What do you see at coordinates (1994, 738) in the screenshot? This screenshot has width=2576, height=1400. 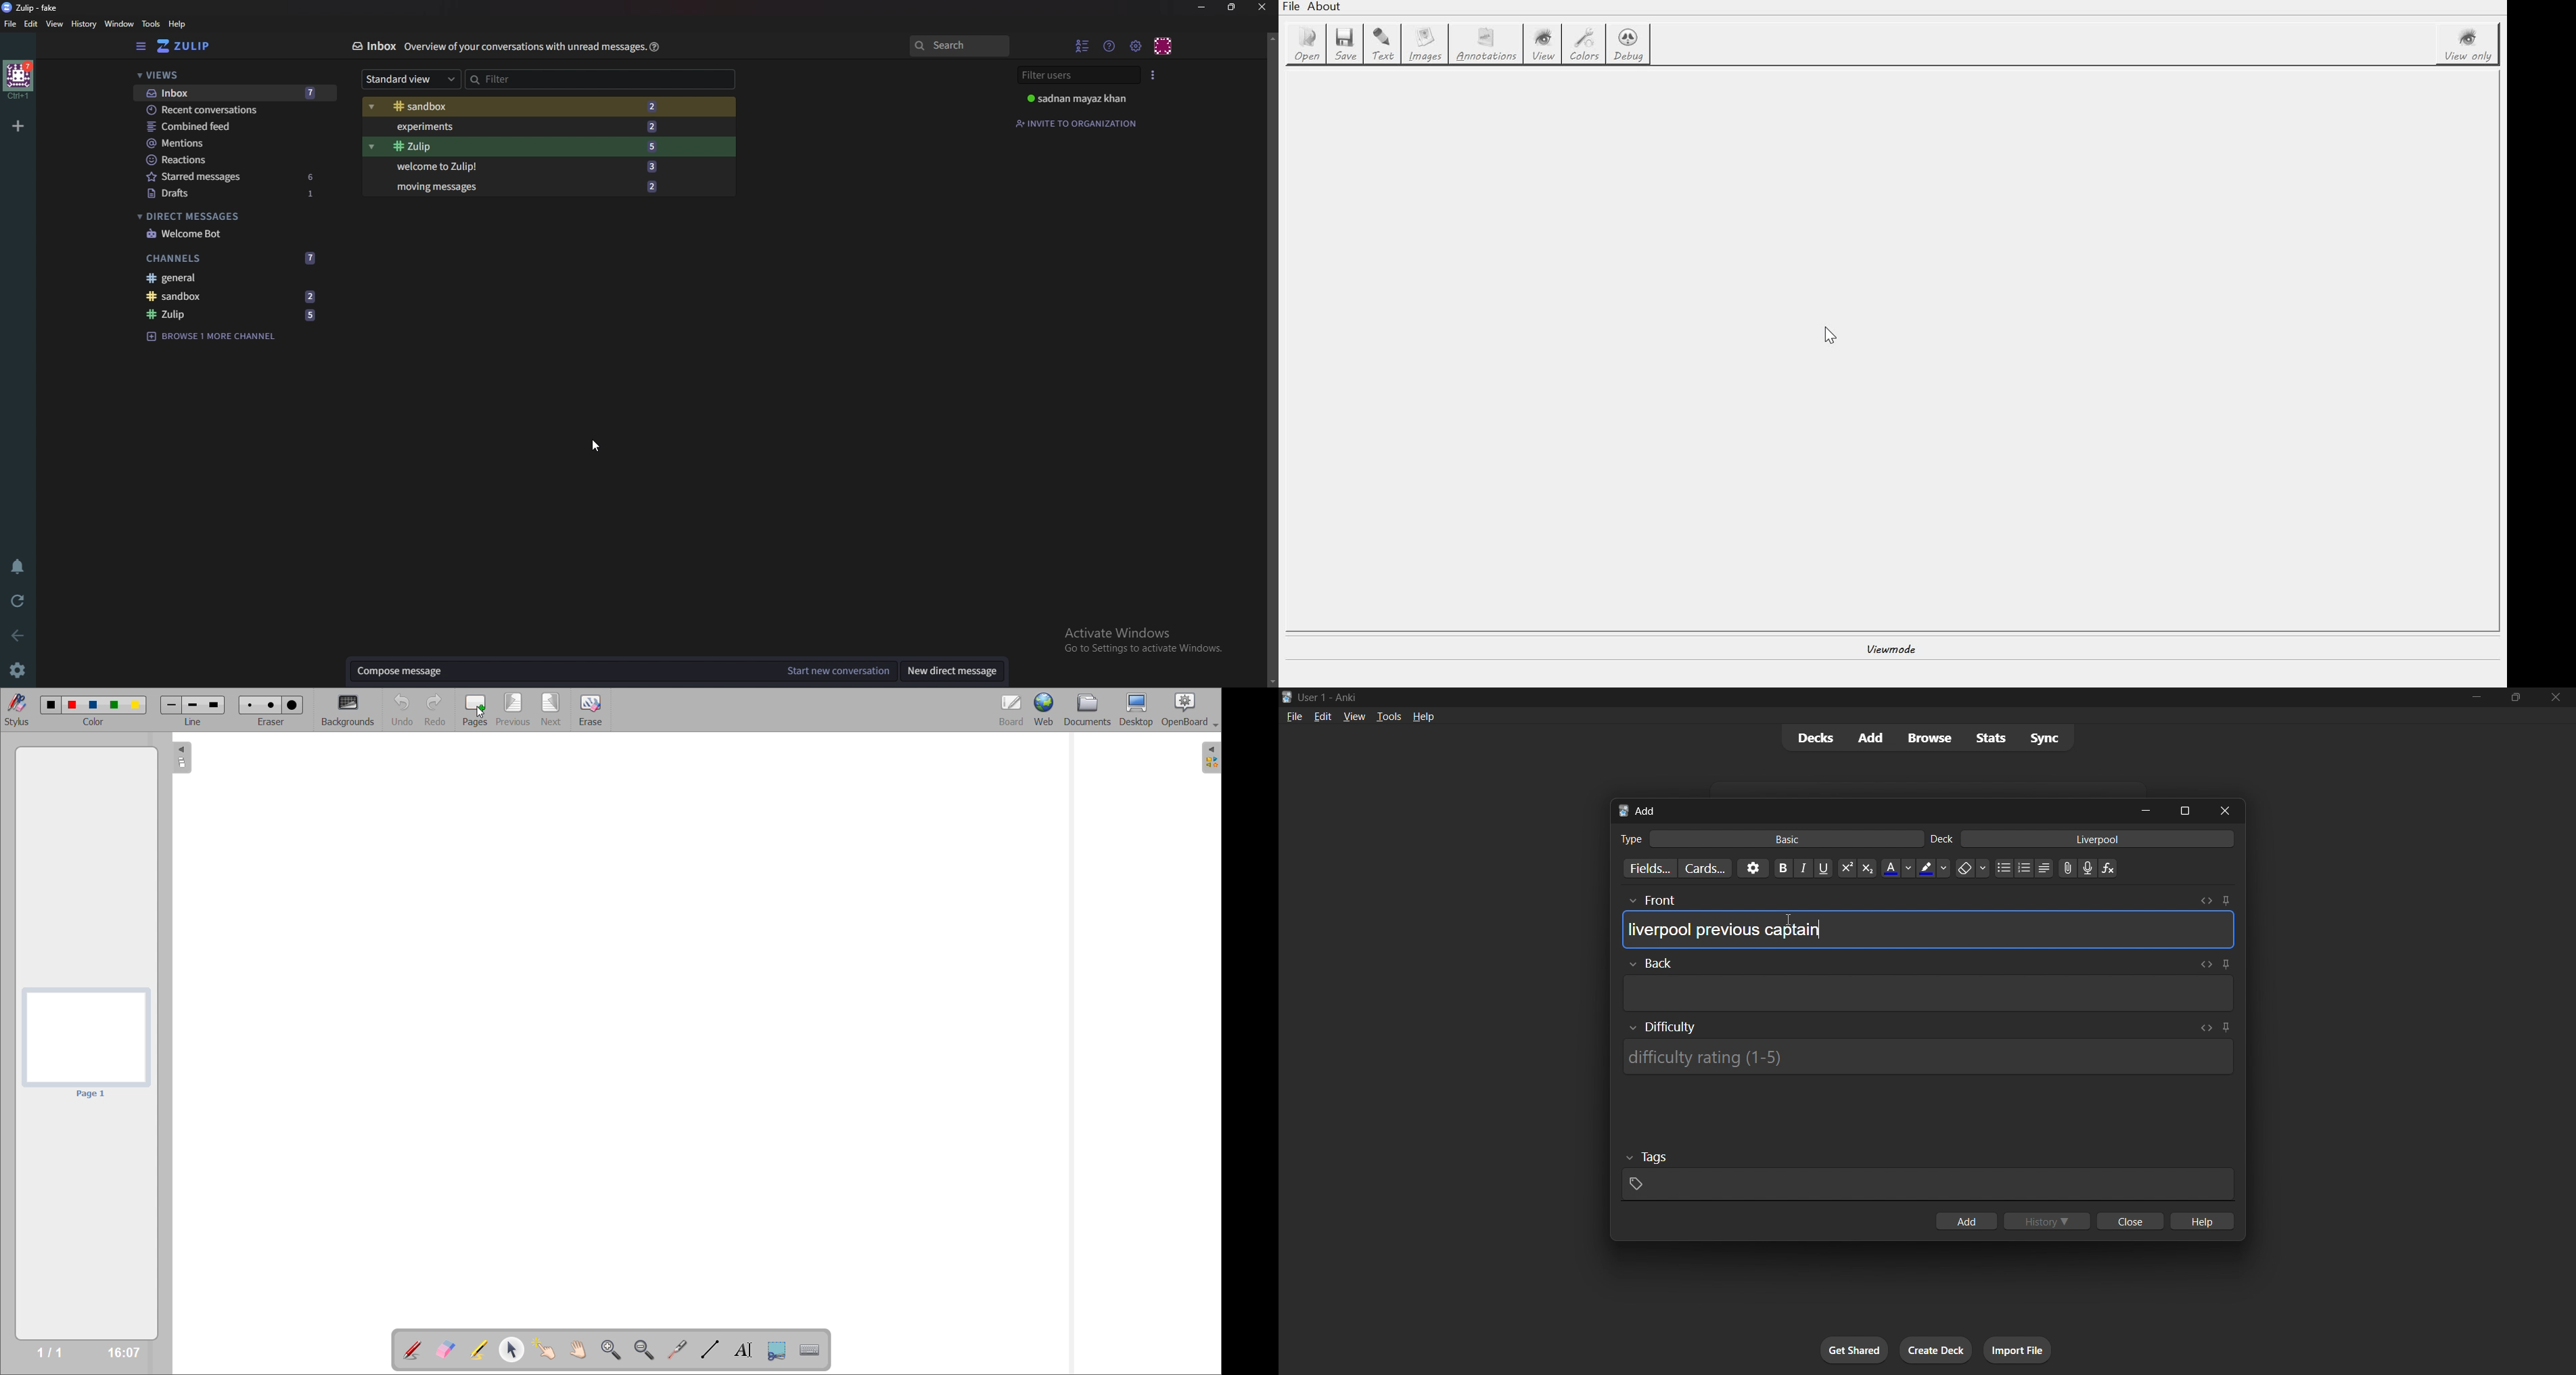 I see `stats` at bounding box center [1994, 738].